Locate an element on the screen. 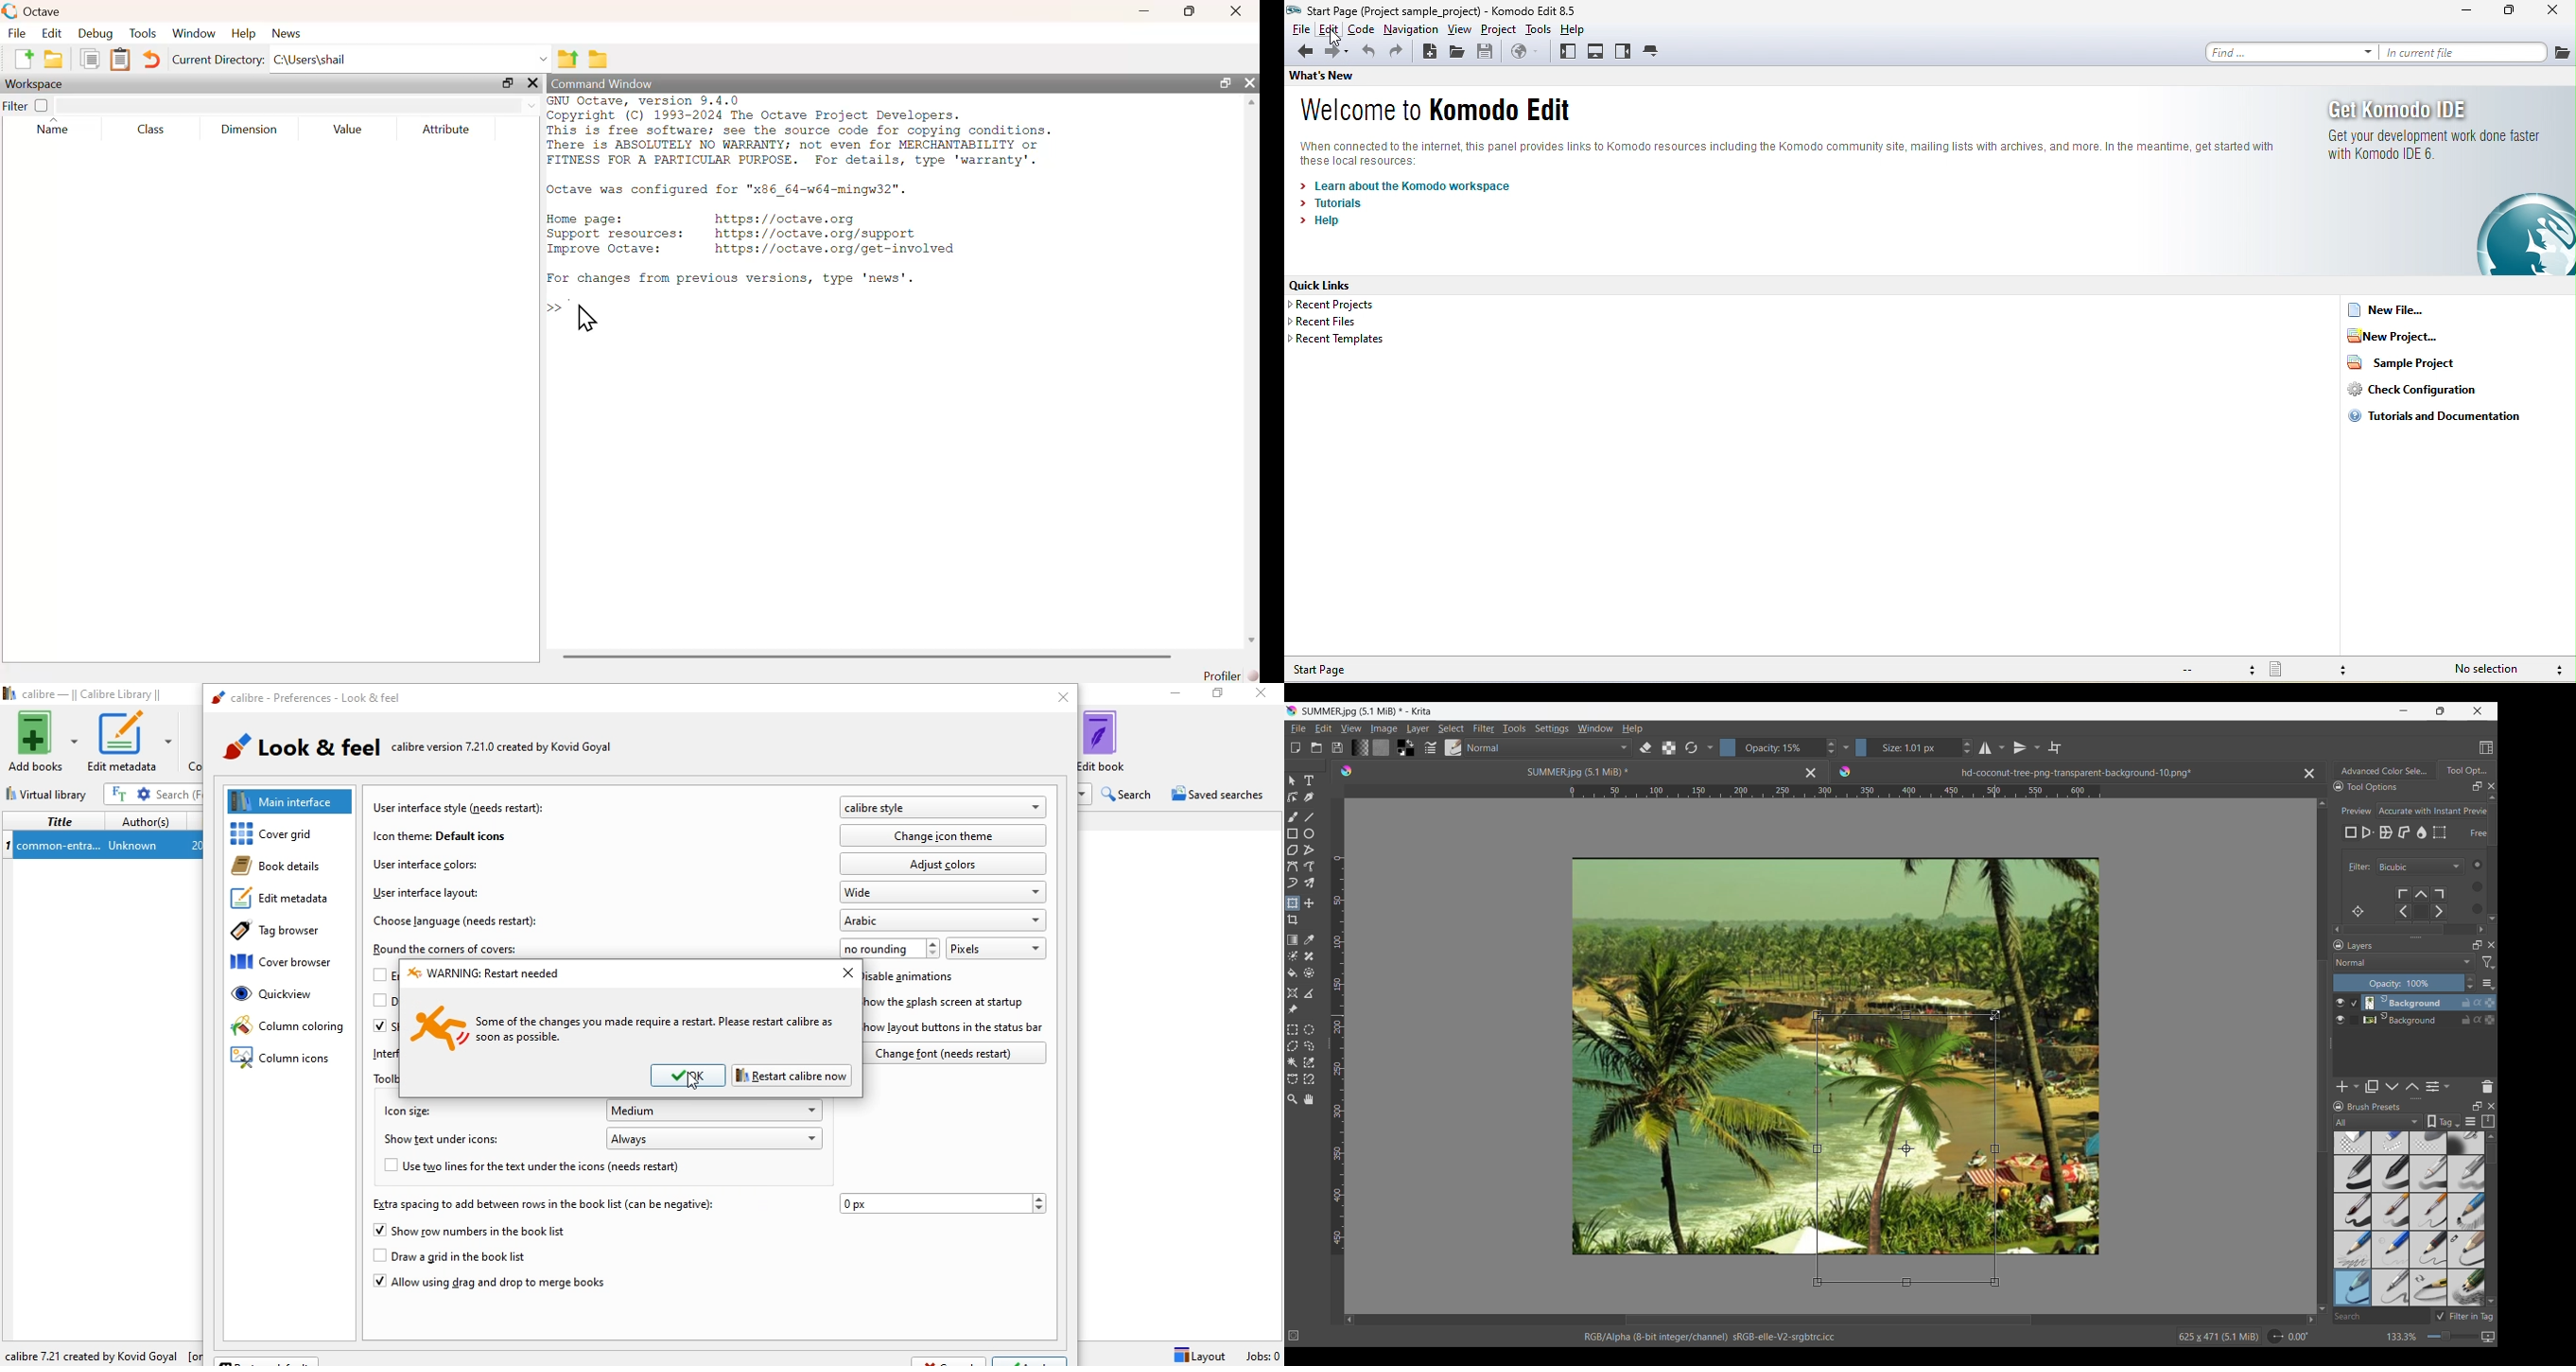 The width and height of the screenshot is (2576, 1372). Dimension is located at coordinates (254, 129).